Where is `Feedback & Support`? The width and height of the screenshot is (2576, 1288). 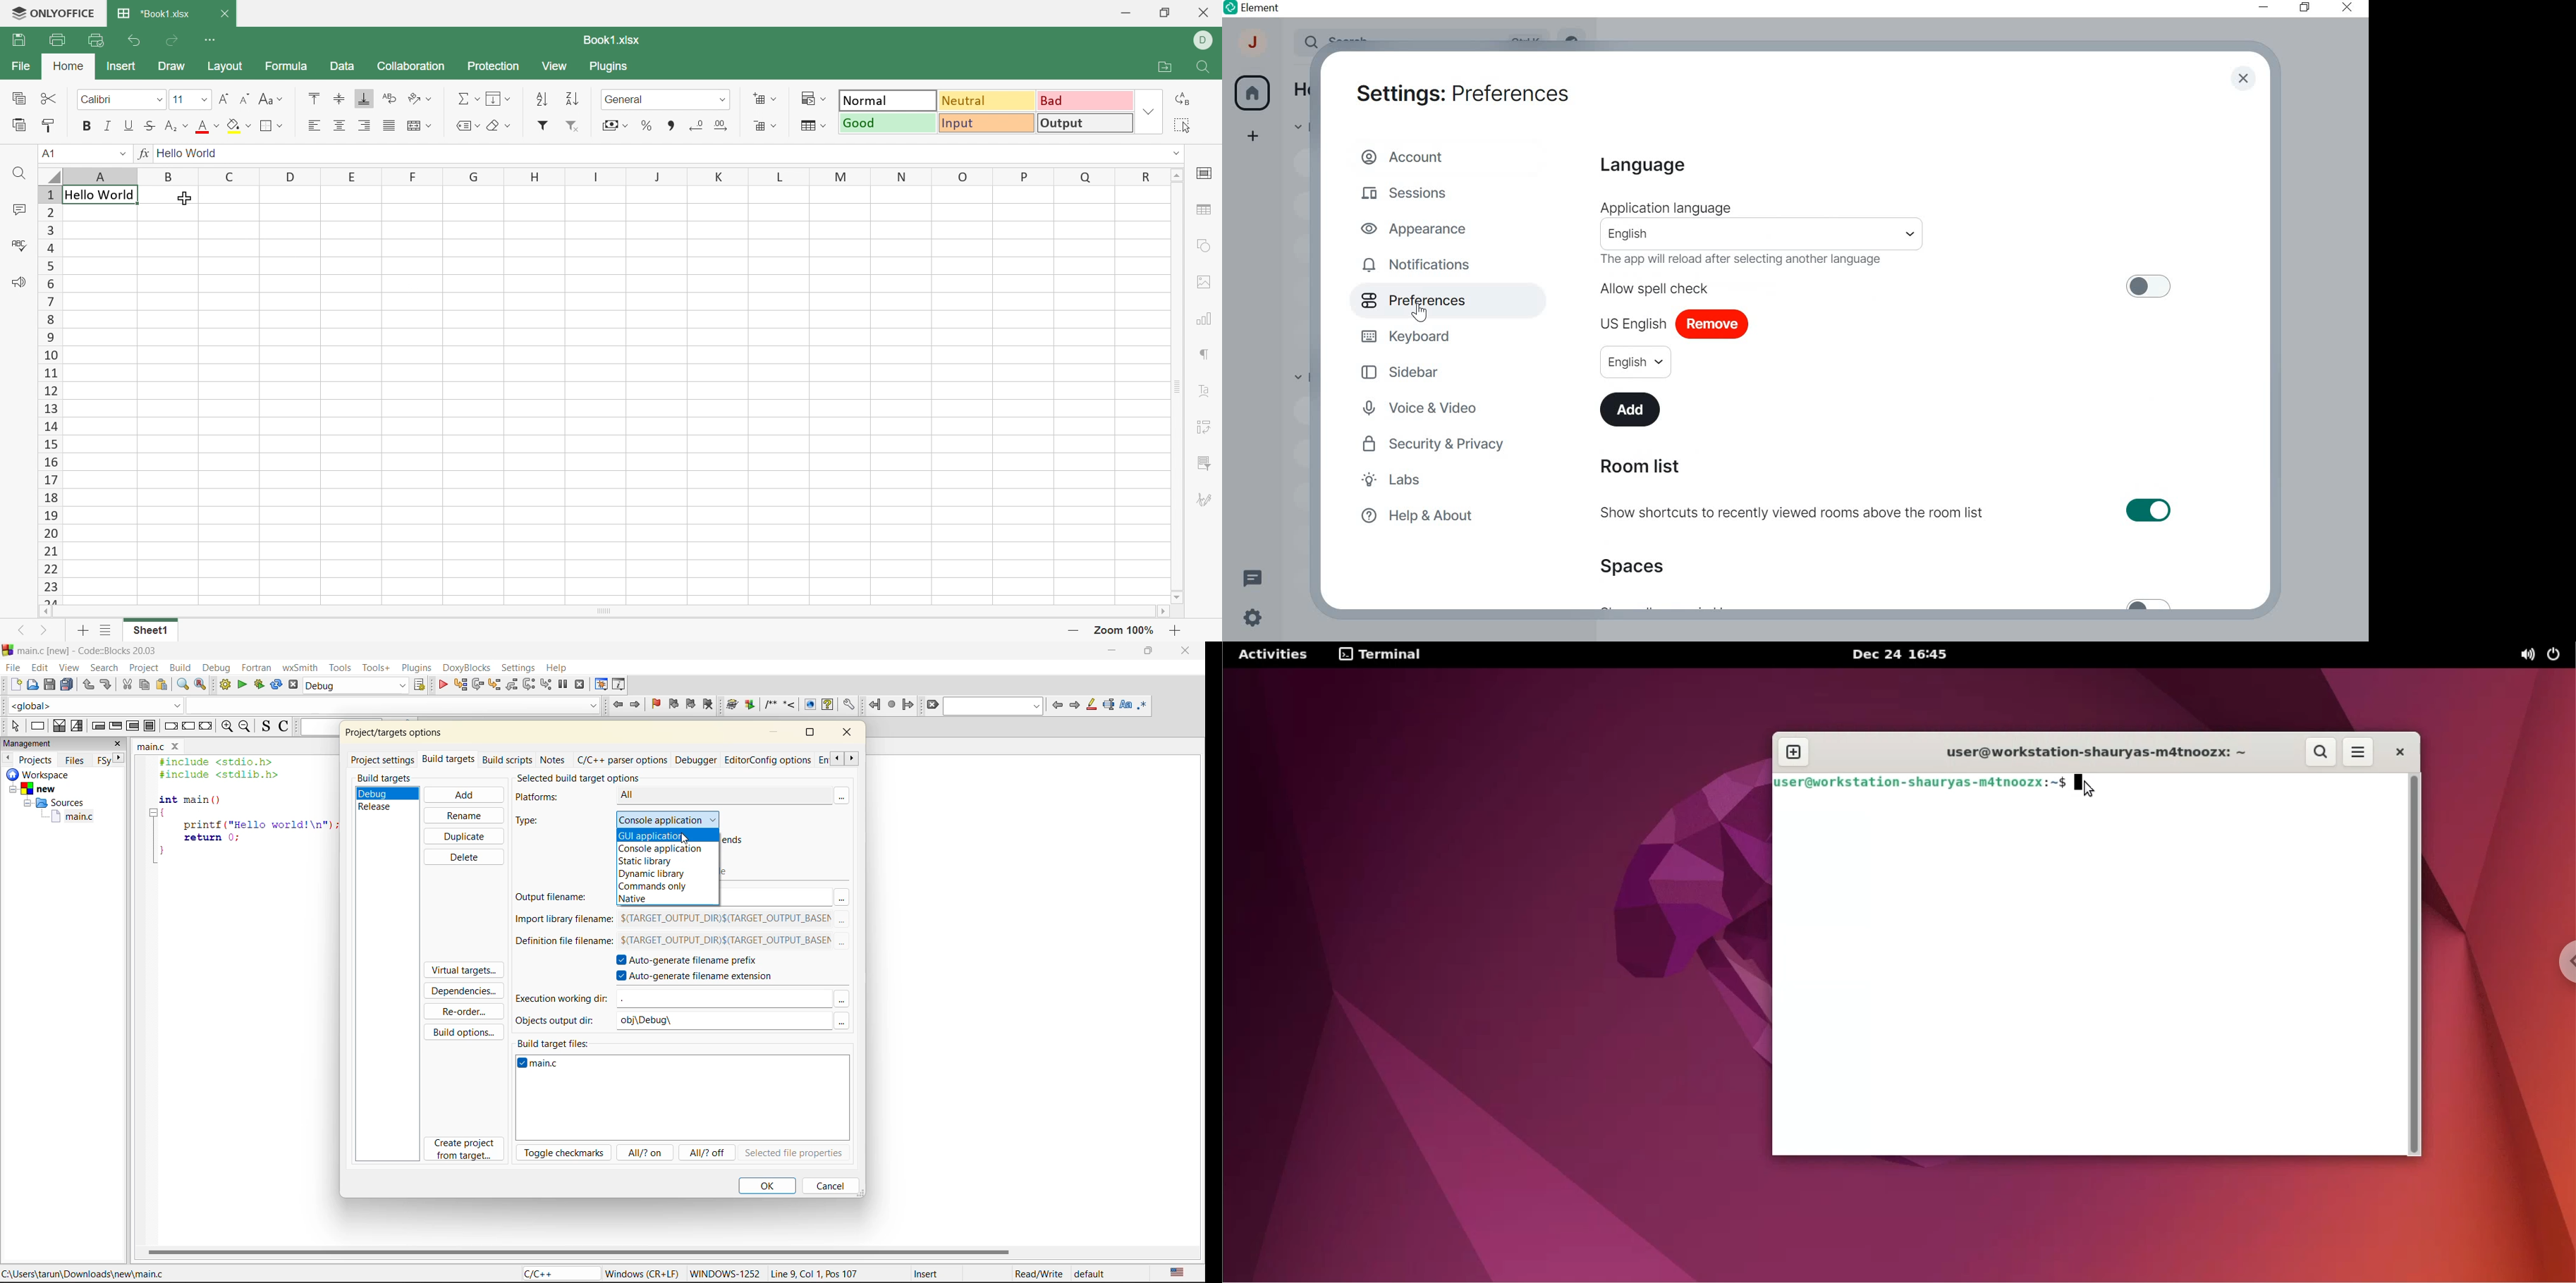
Feedback & Support is located at coordinates (17, 283).